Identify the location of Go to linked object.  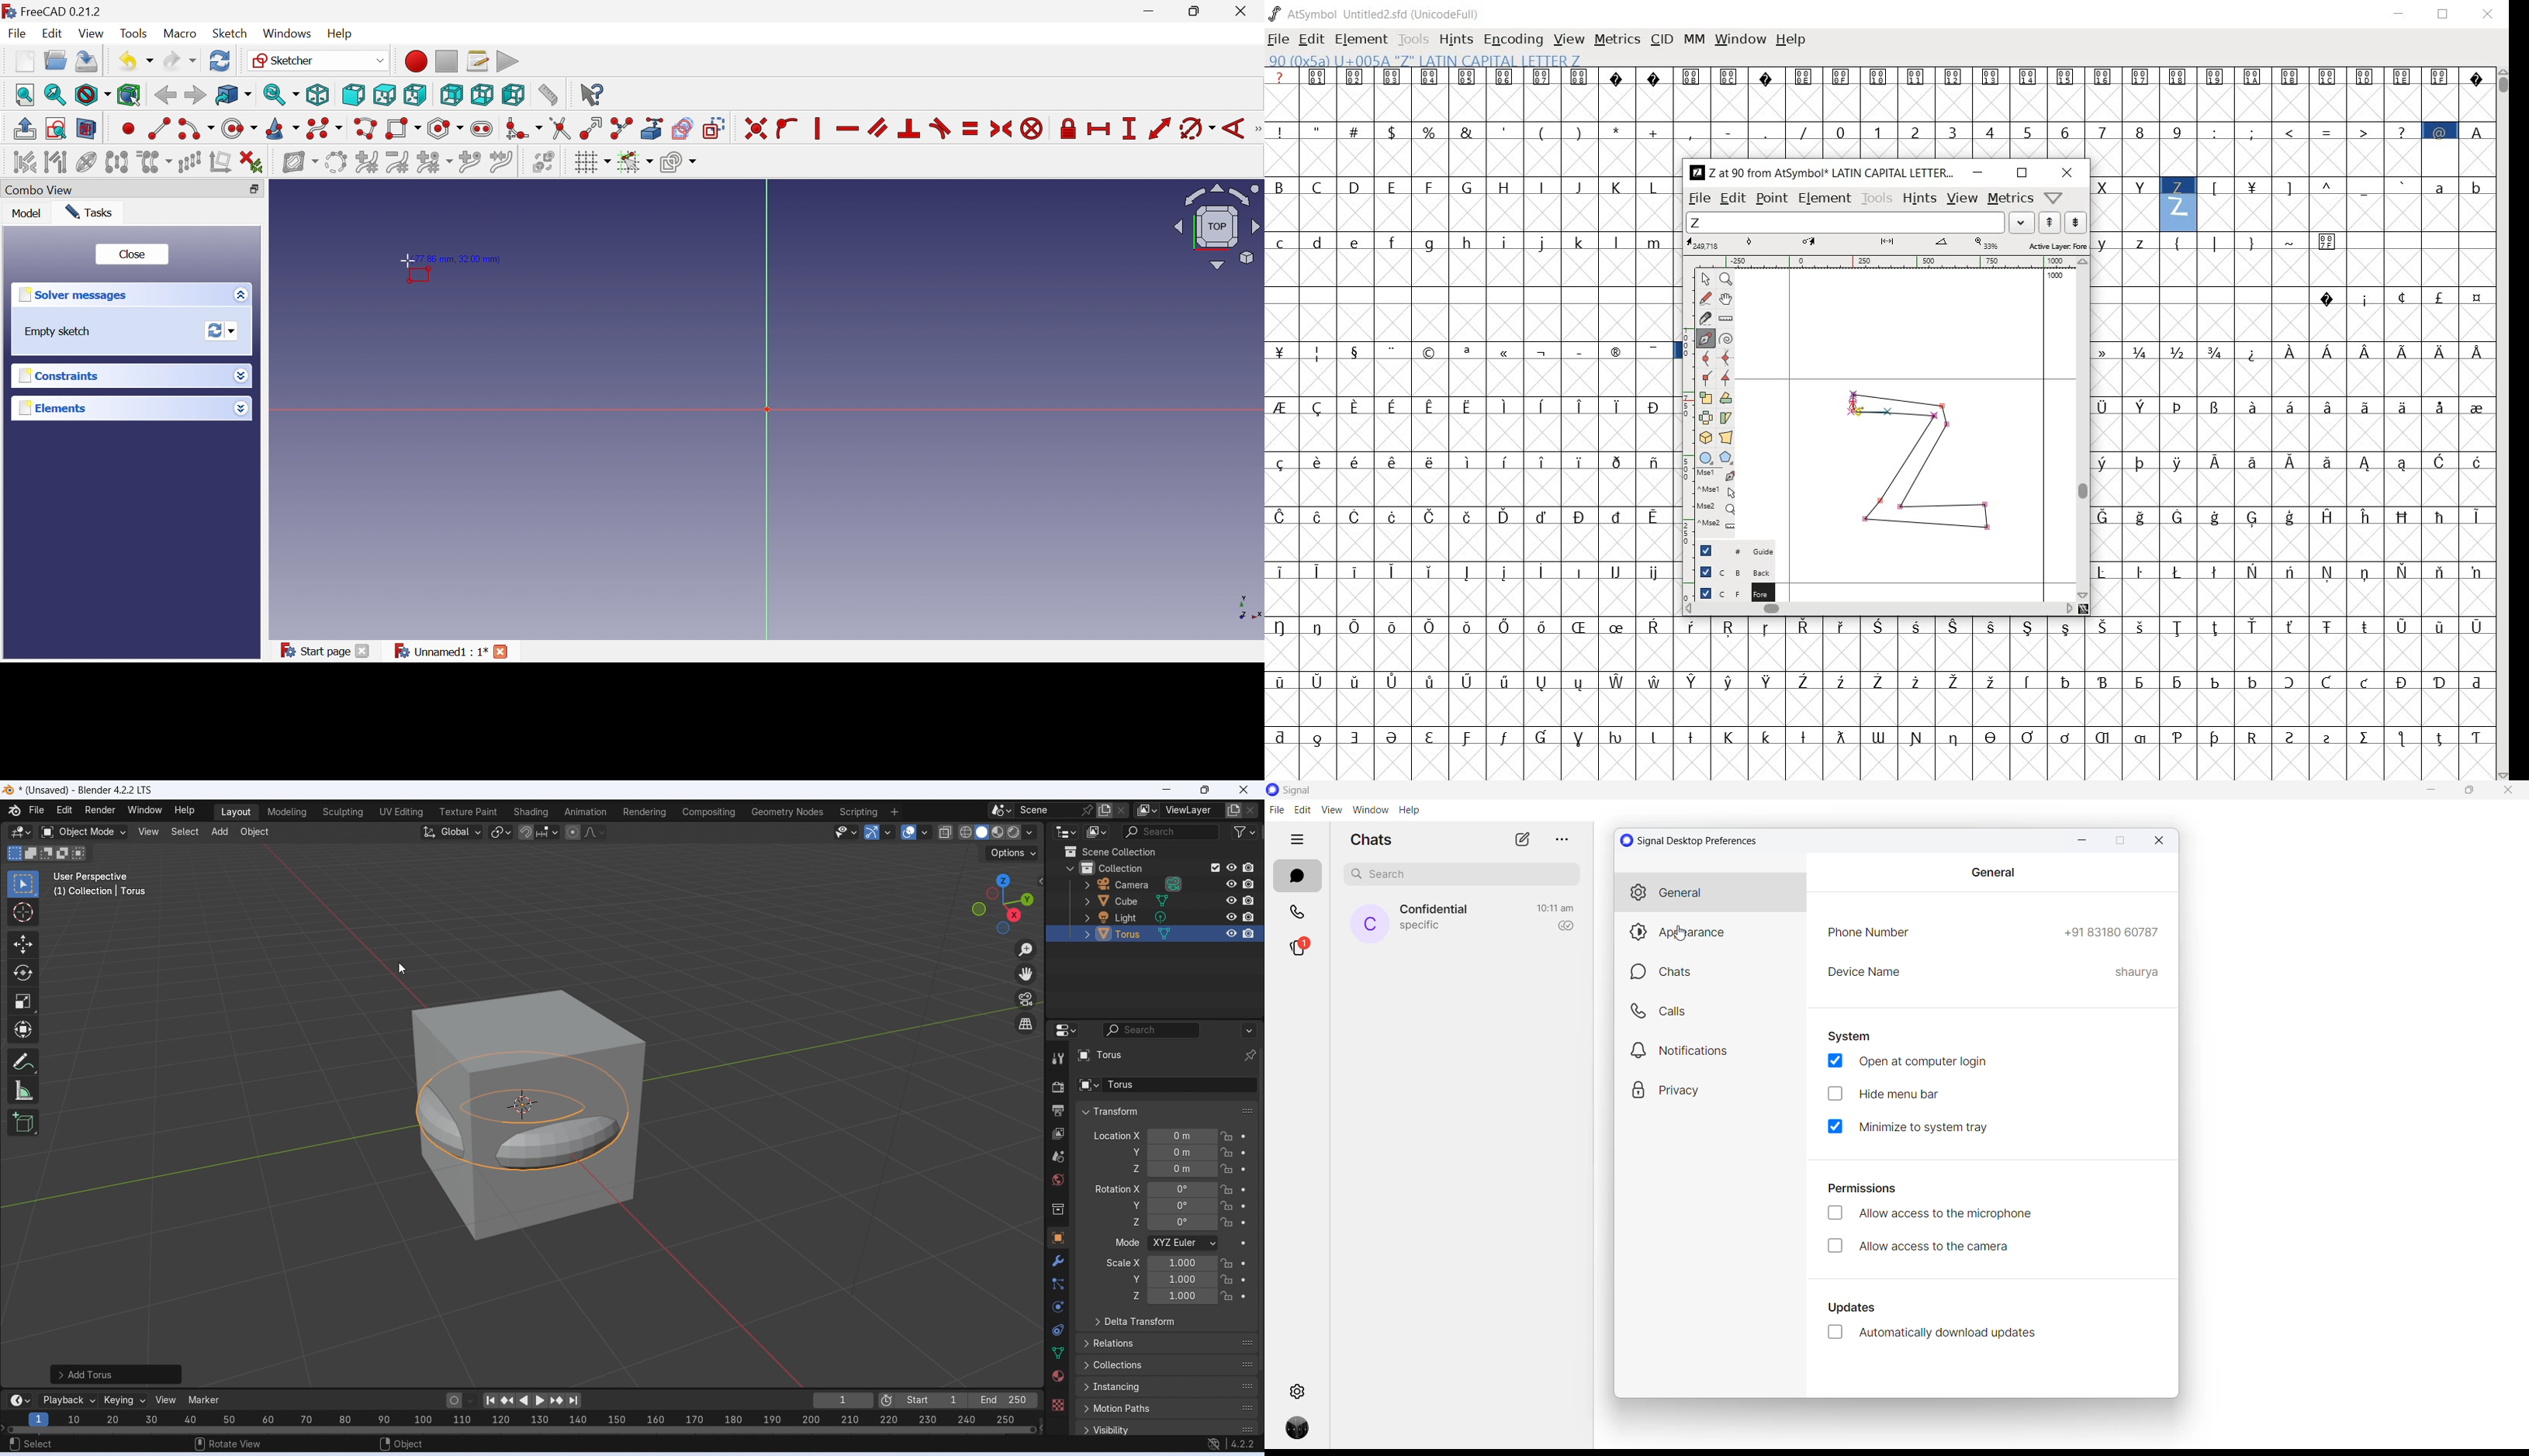
(233, 95).